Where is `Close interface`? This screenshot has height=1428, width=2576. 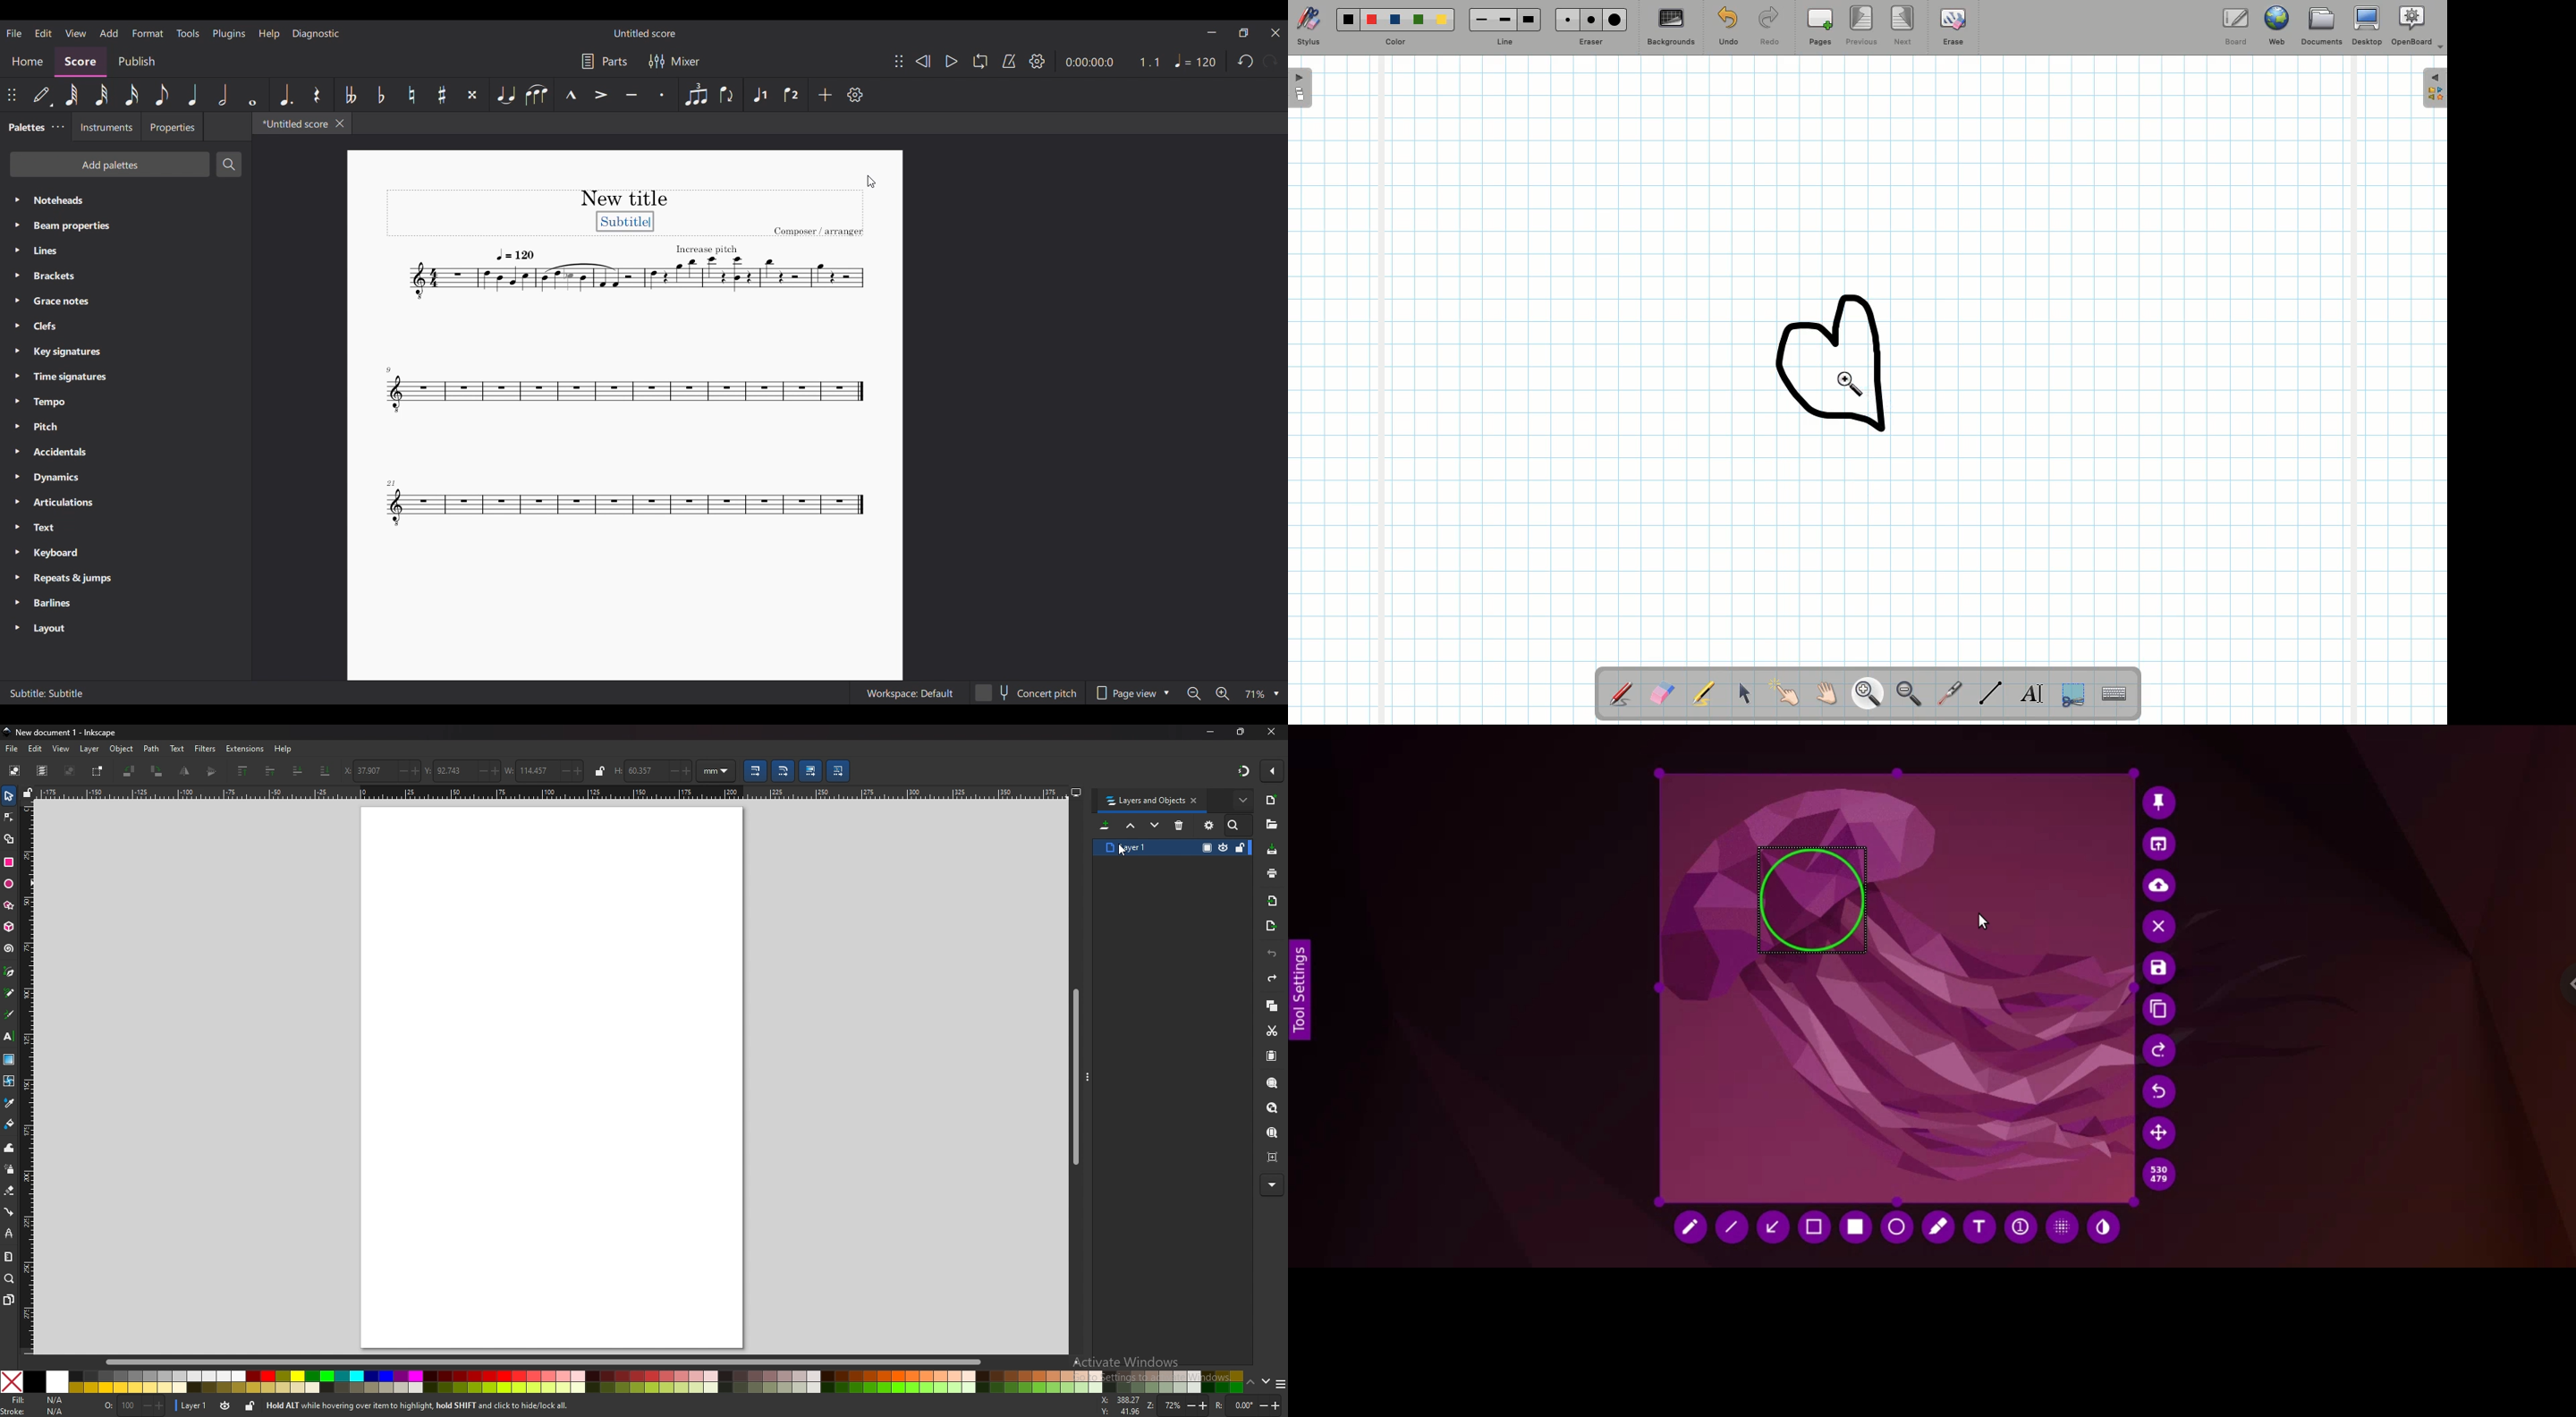 Close interface is located at coordinates (1276, 34).